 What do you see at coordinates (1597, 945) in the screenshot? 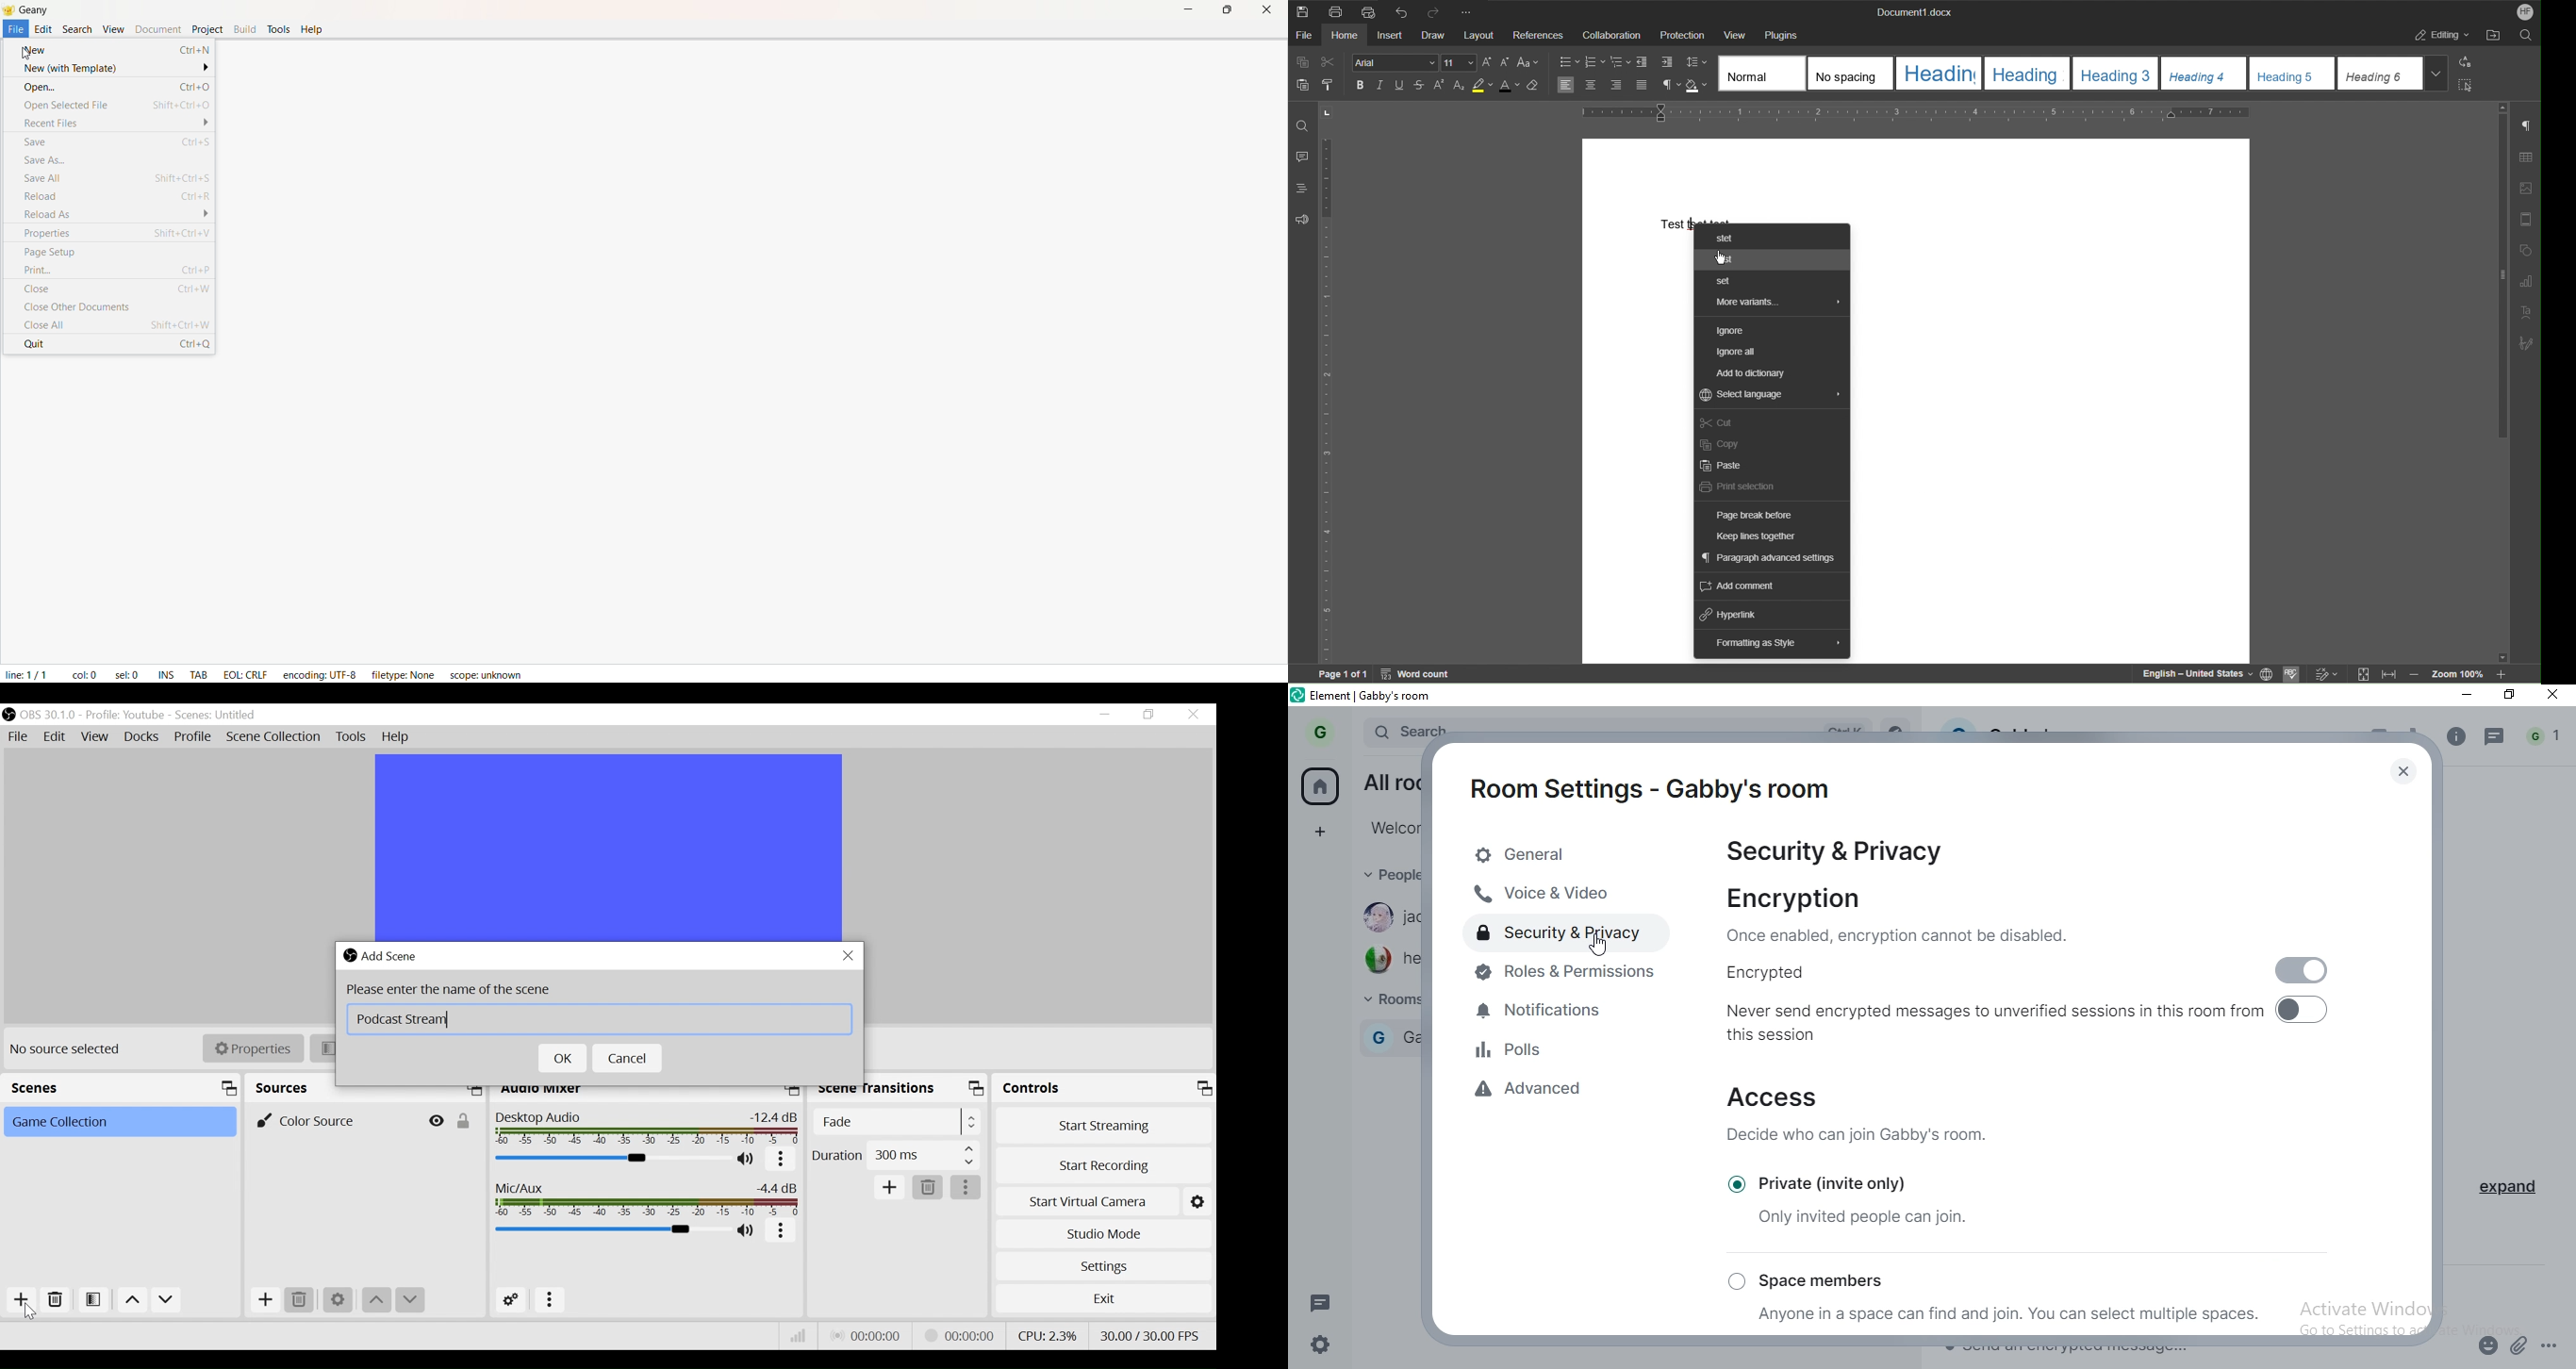
I see `cursor` at bounding box center [1597, 945].